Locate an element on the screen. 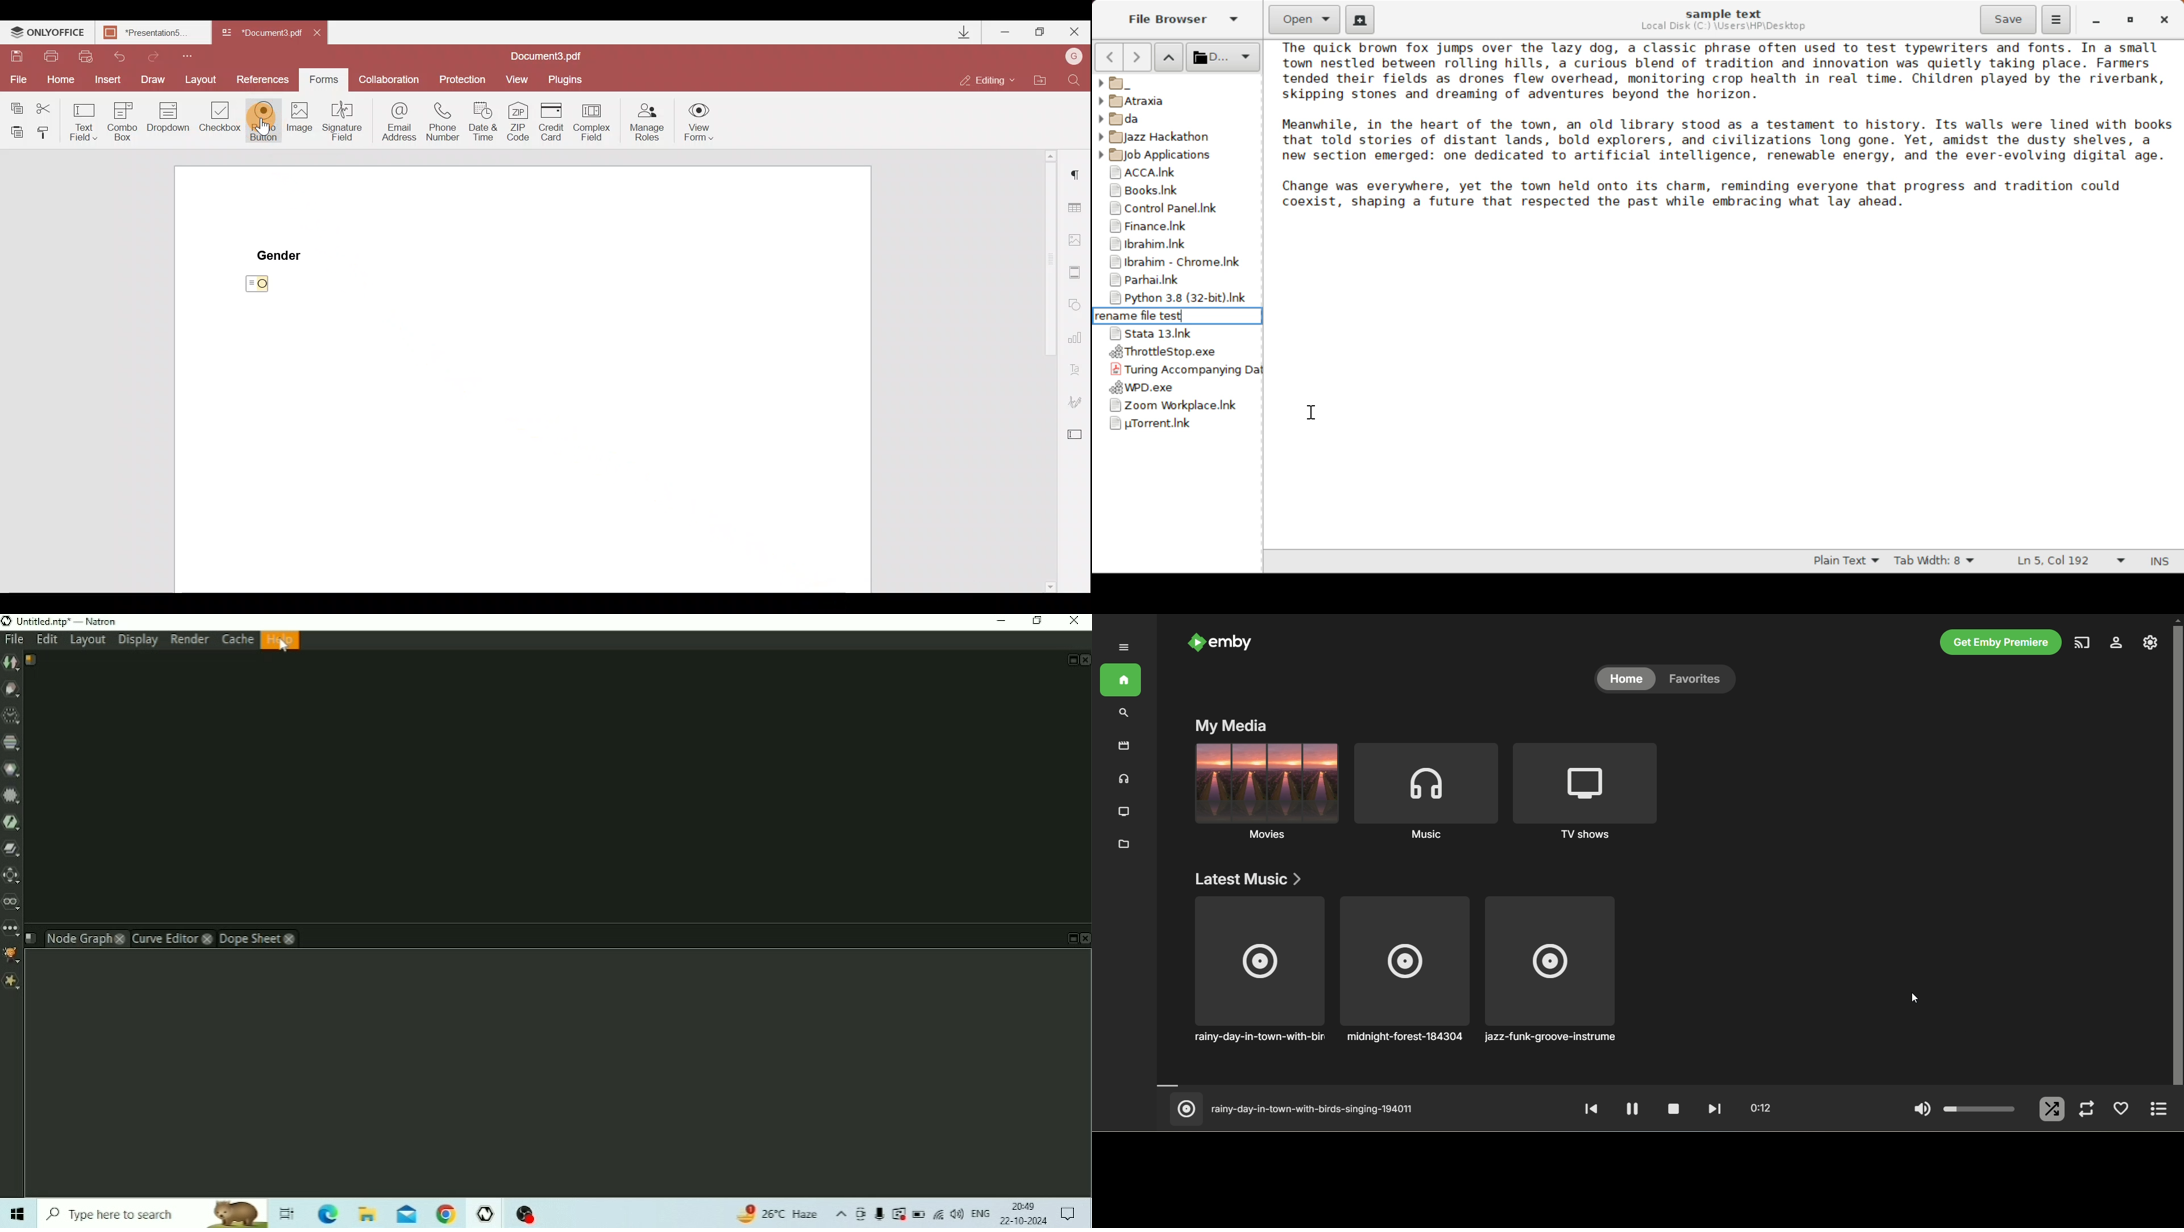  Next Page is located at coordinates (1139, 57).